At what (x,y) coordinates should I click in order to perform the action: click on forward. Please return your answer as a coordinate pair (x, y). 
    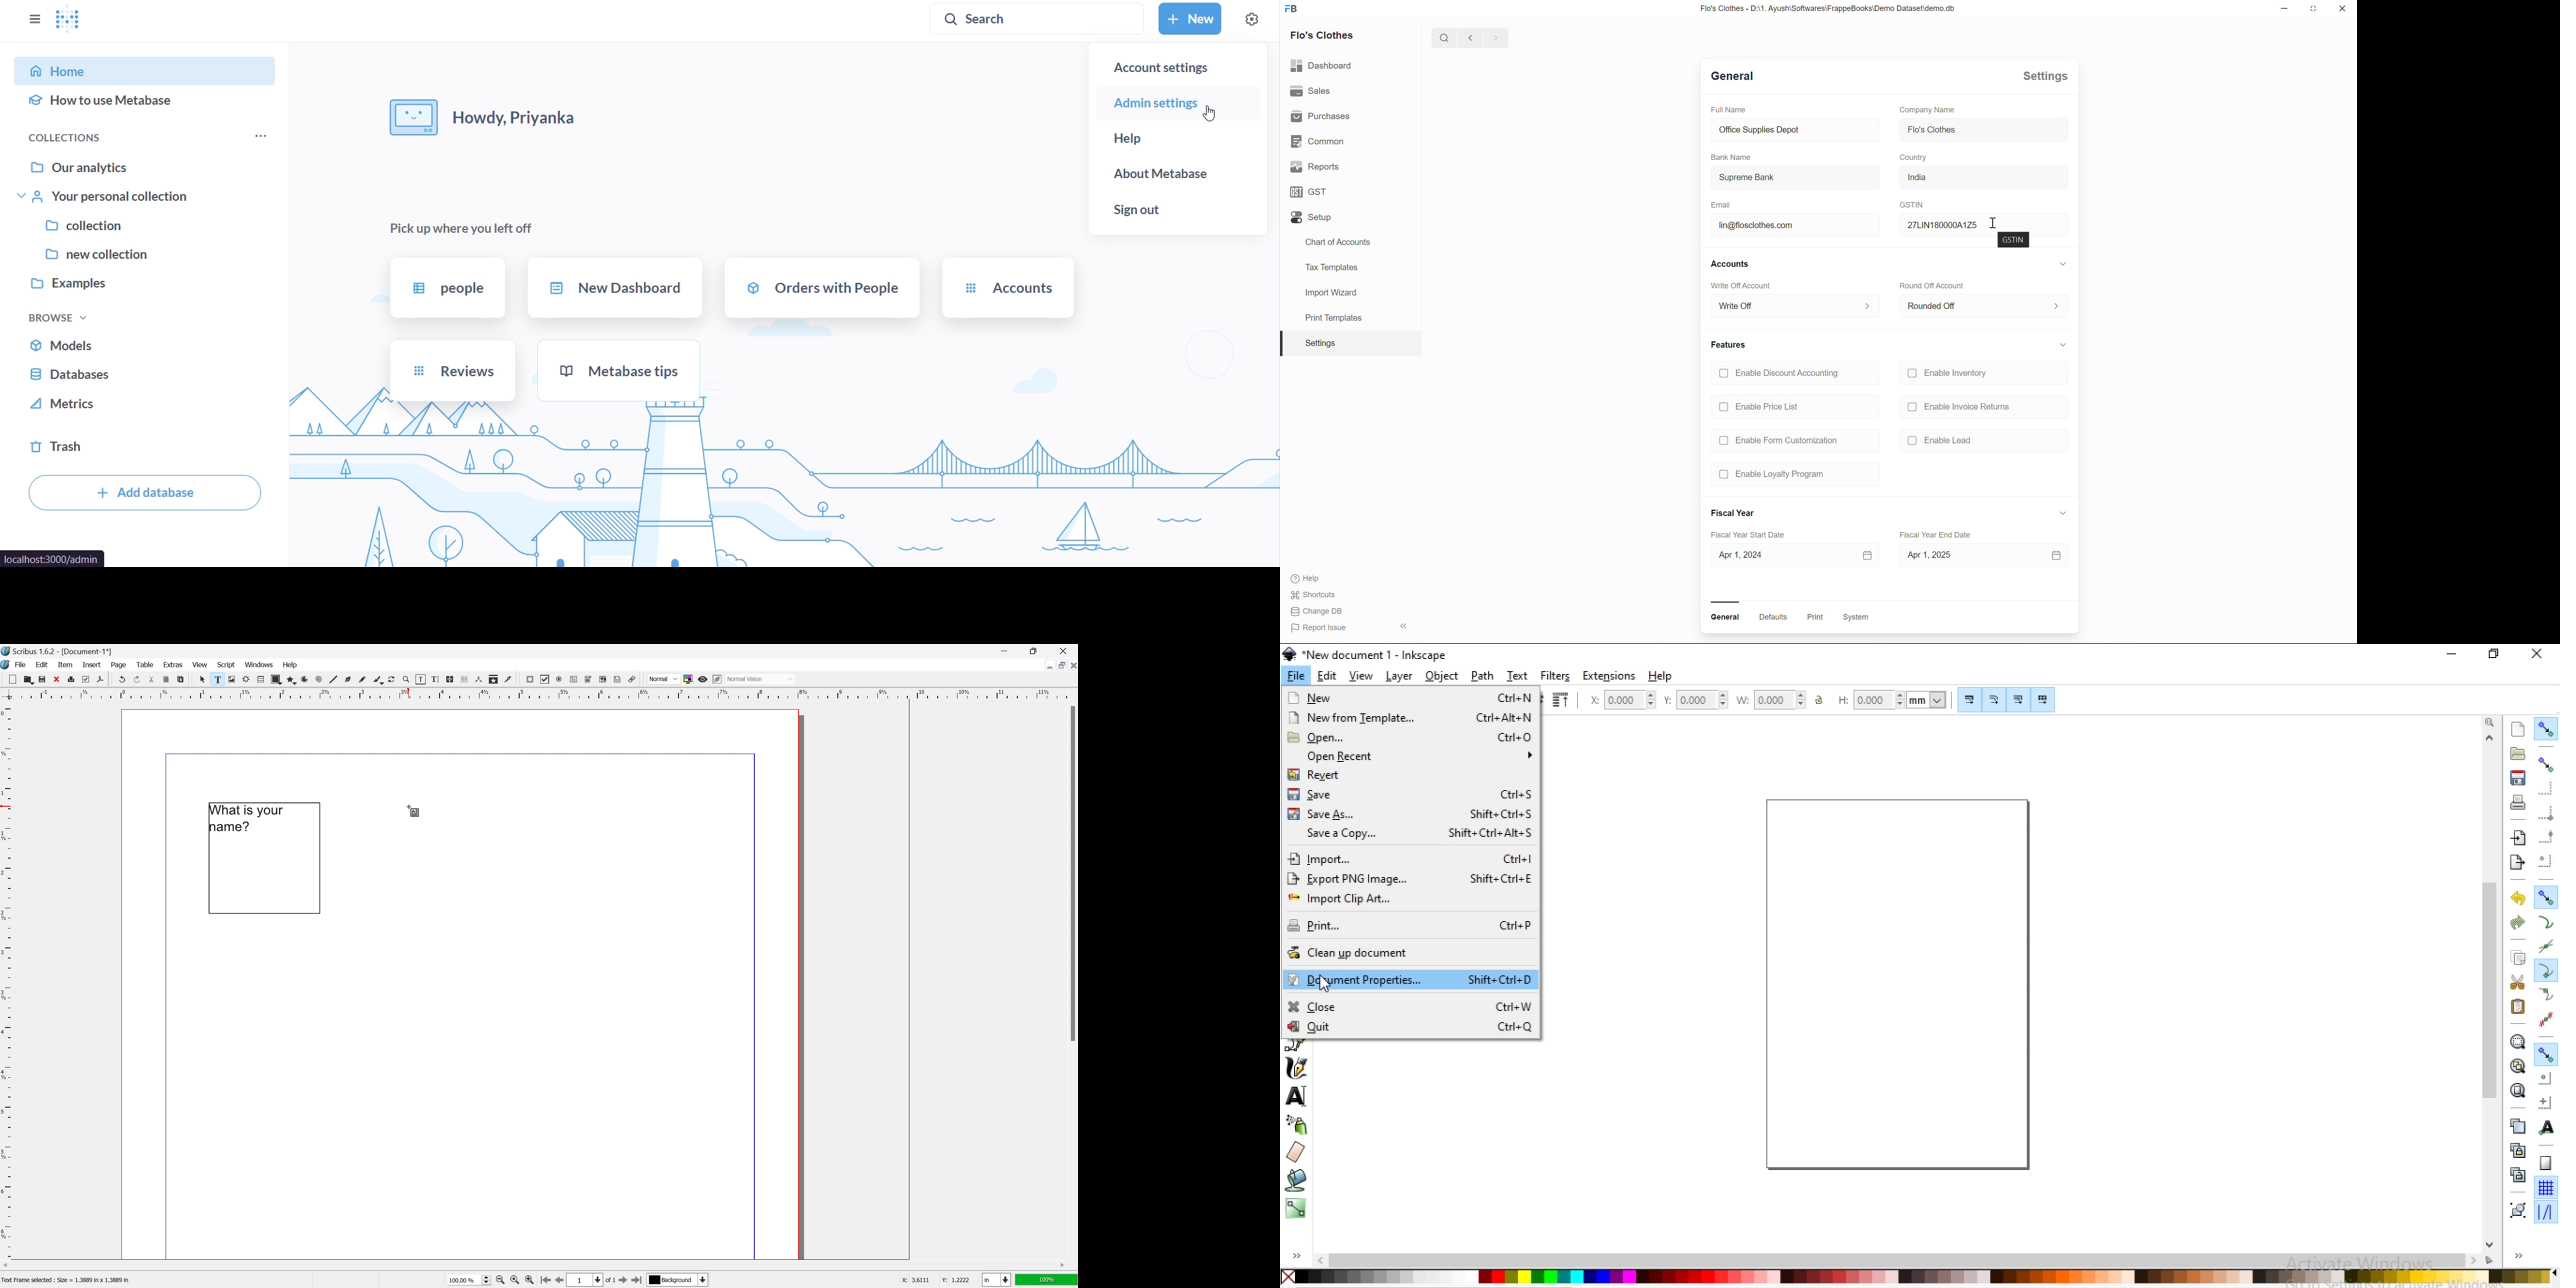
    Looking at the image, I should click on (1497, 38).